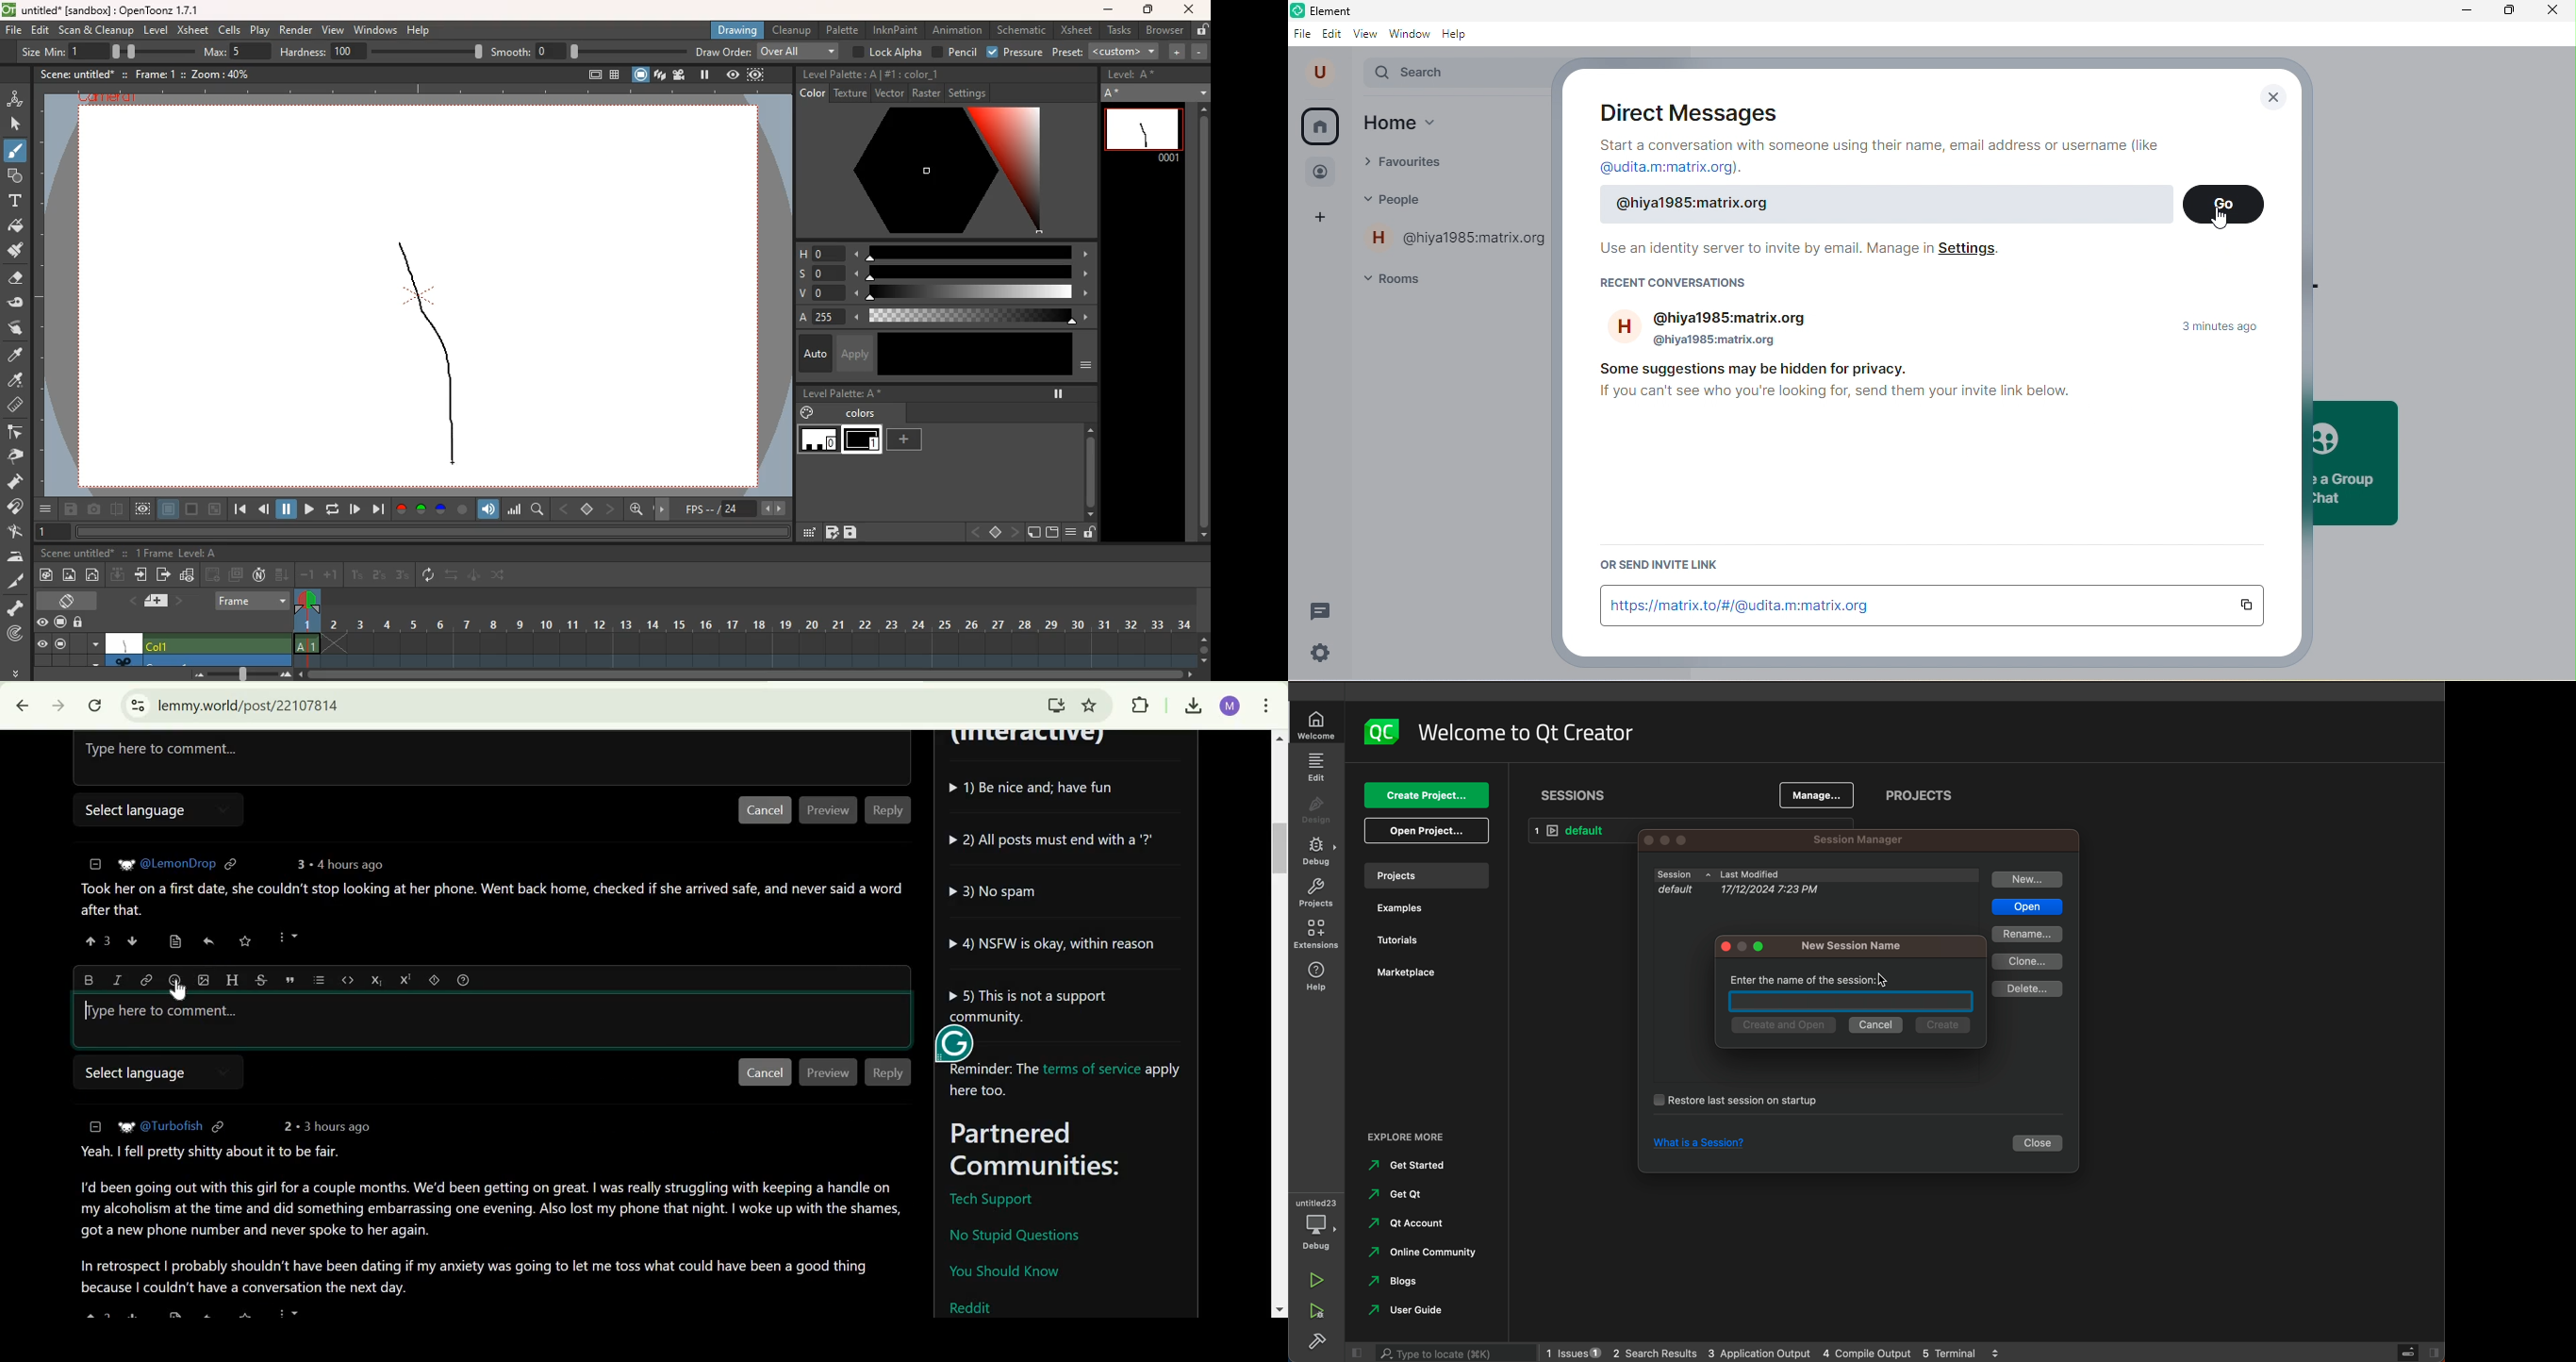 The image size is (2576, 1372). Describe the element at coordinates (1892, 206) in the screenshot. I see `@hiya1985.matrix.org` at that location.